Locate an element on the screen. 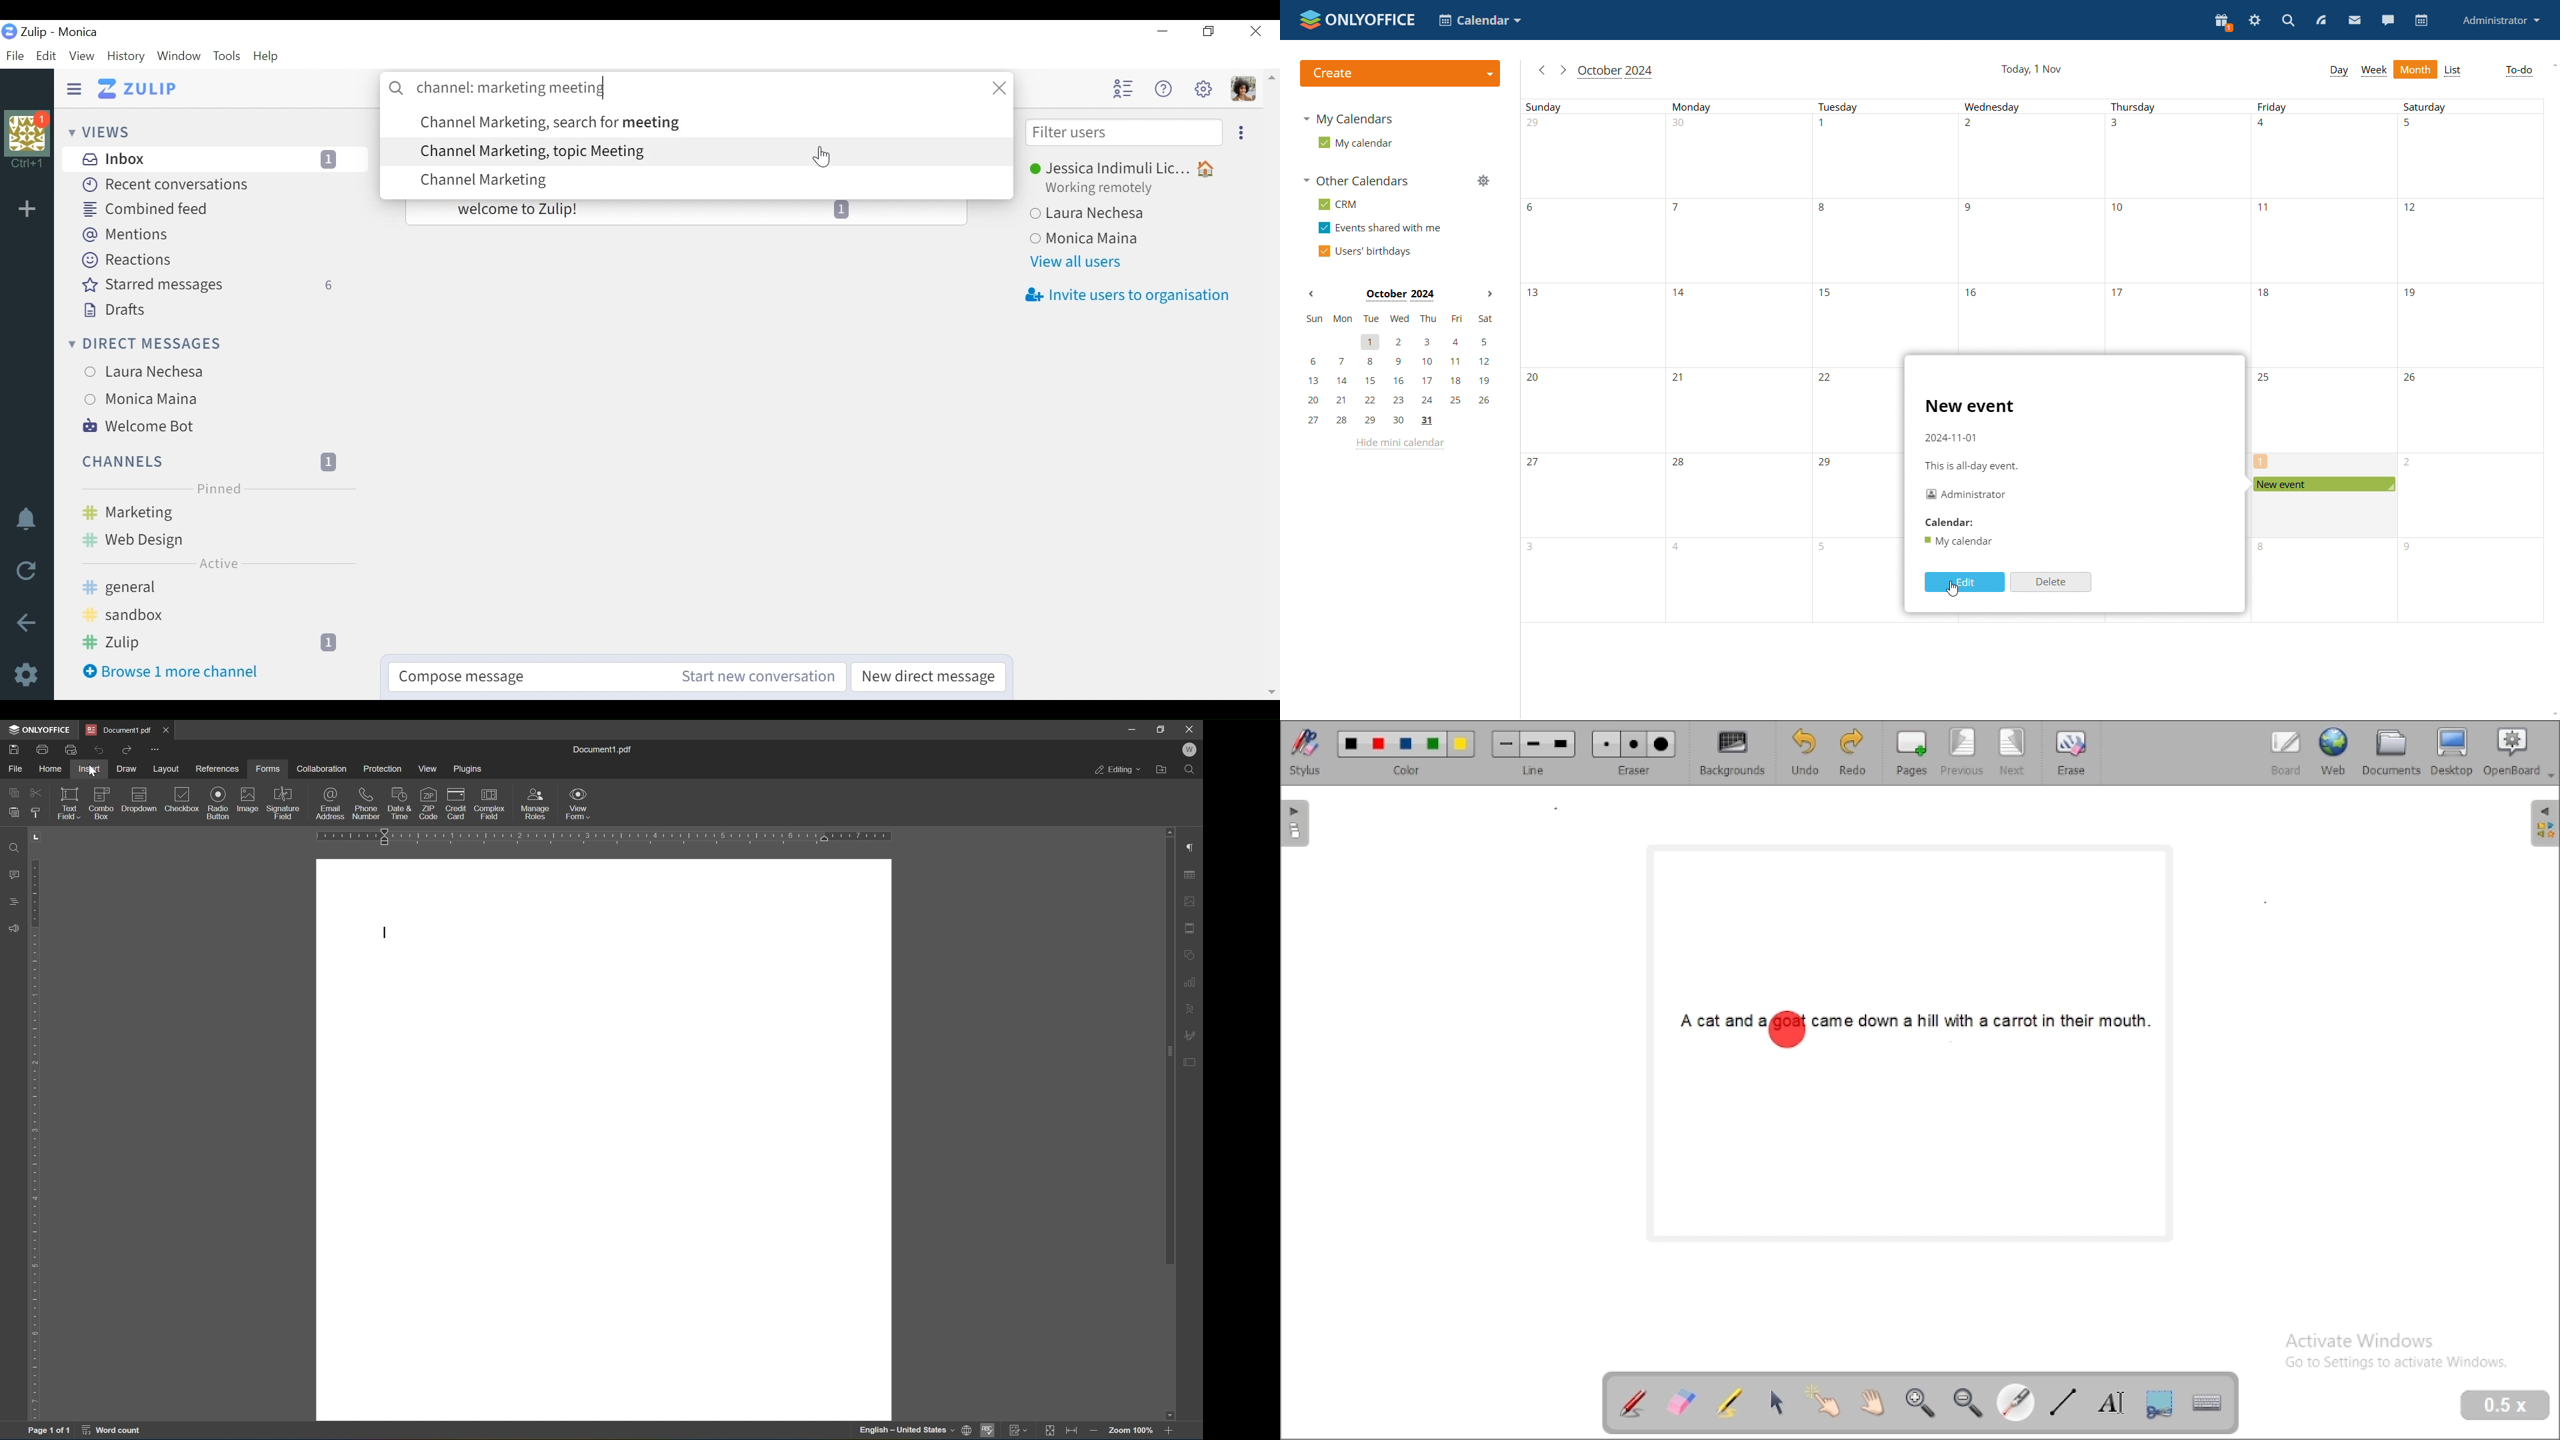  vertical scrollbar is located at coordinates (1271, 387).